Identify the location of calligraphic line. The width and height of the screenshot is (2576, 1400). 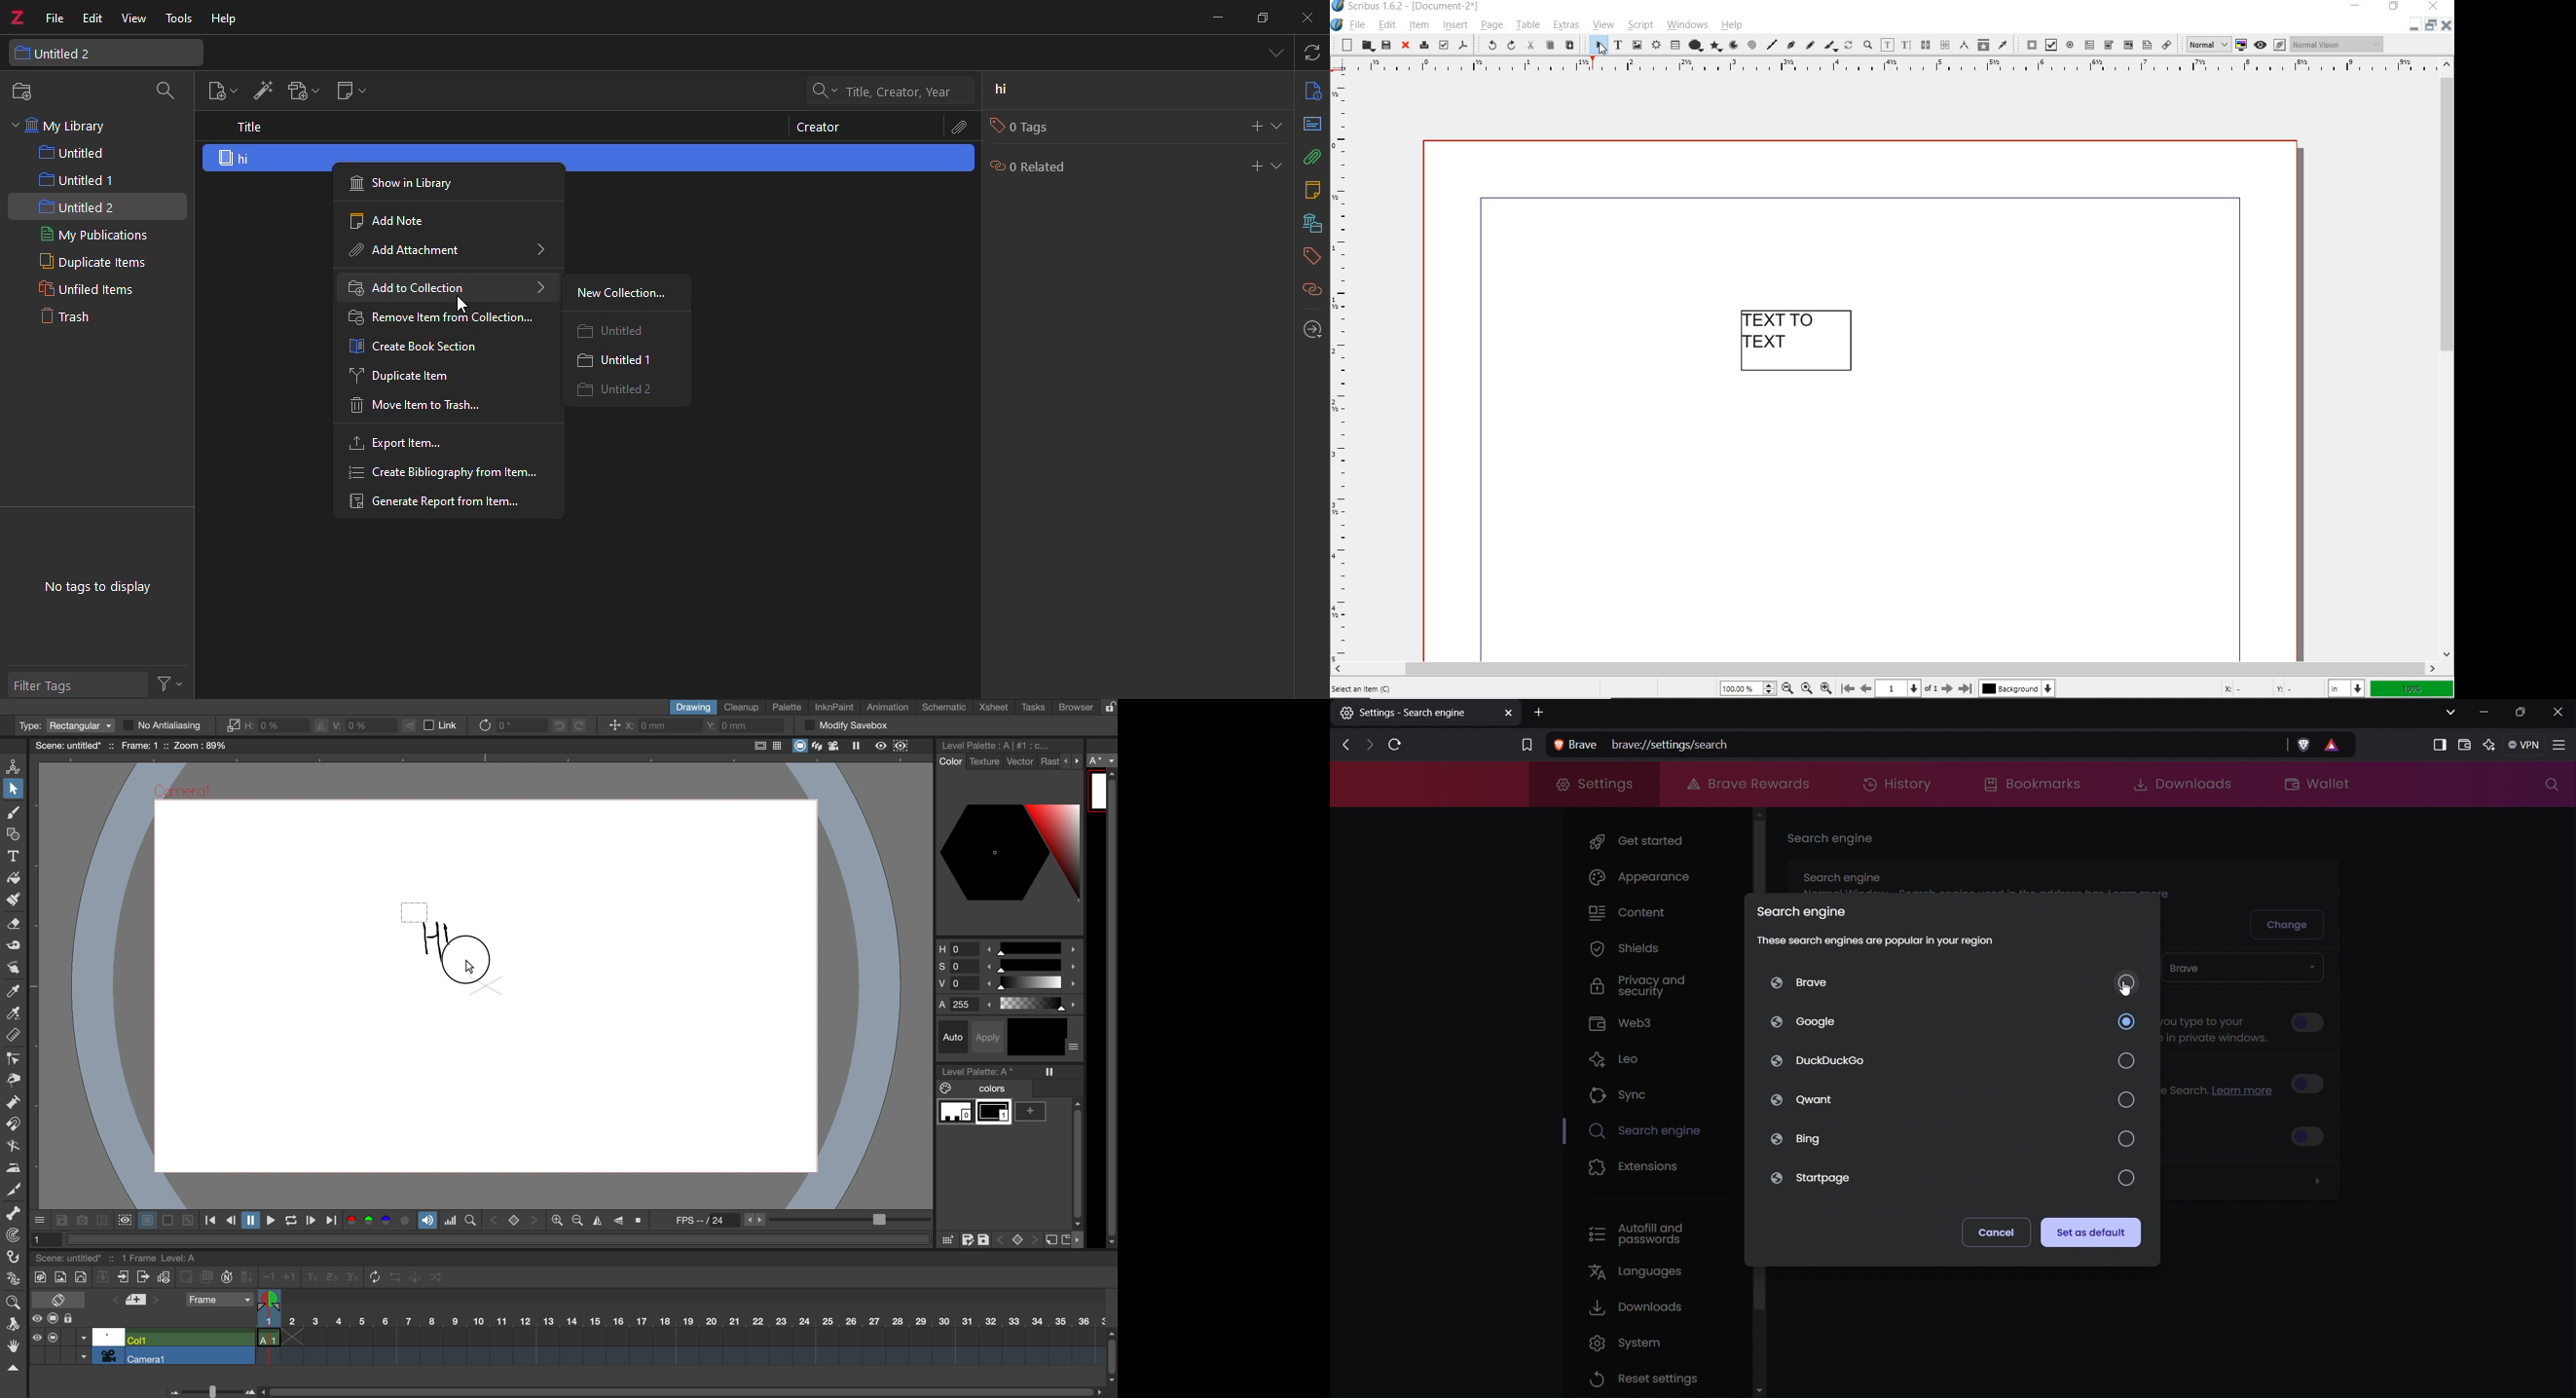
(1831, 45).